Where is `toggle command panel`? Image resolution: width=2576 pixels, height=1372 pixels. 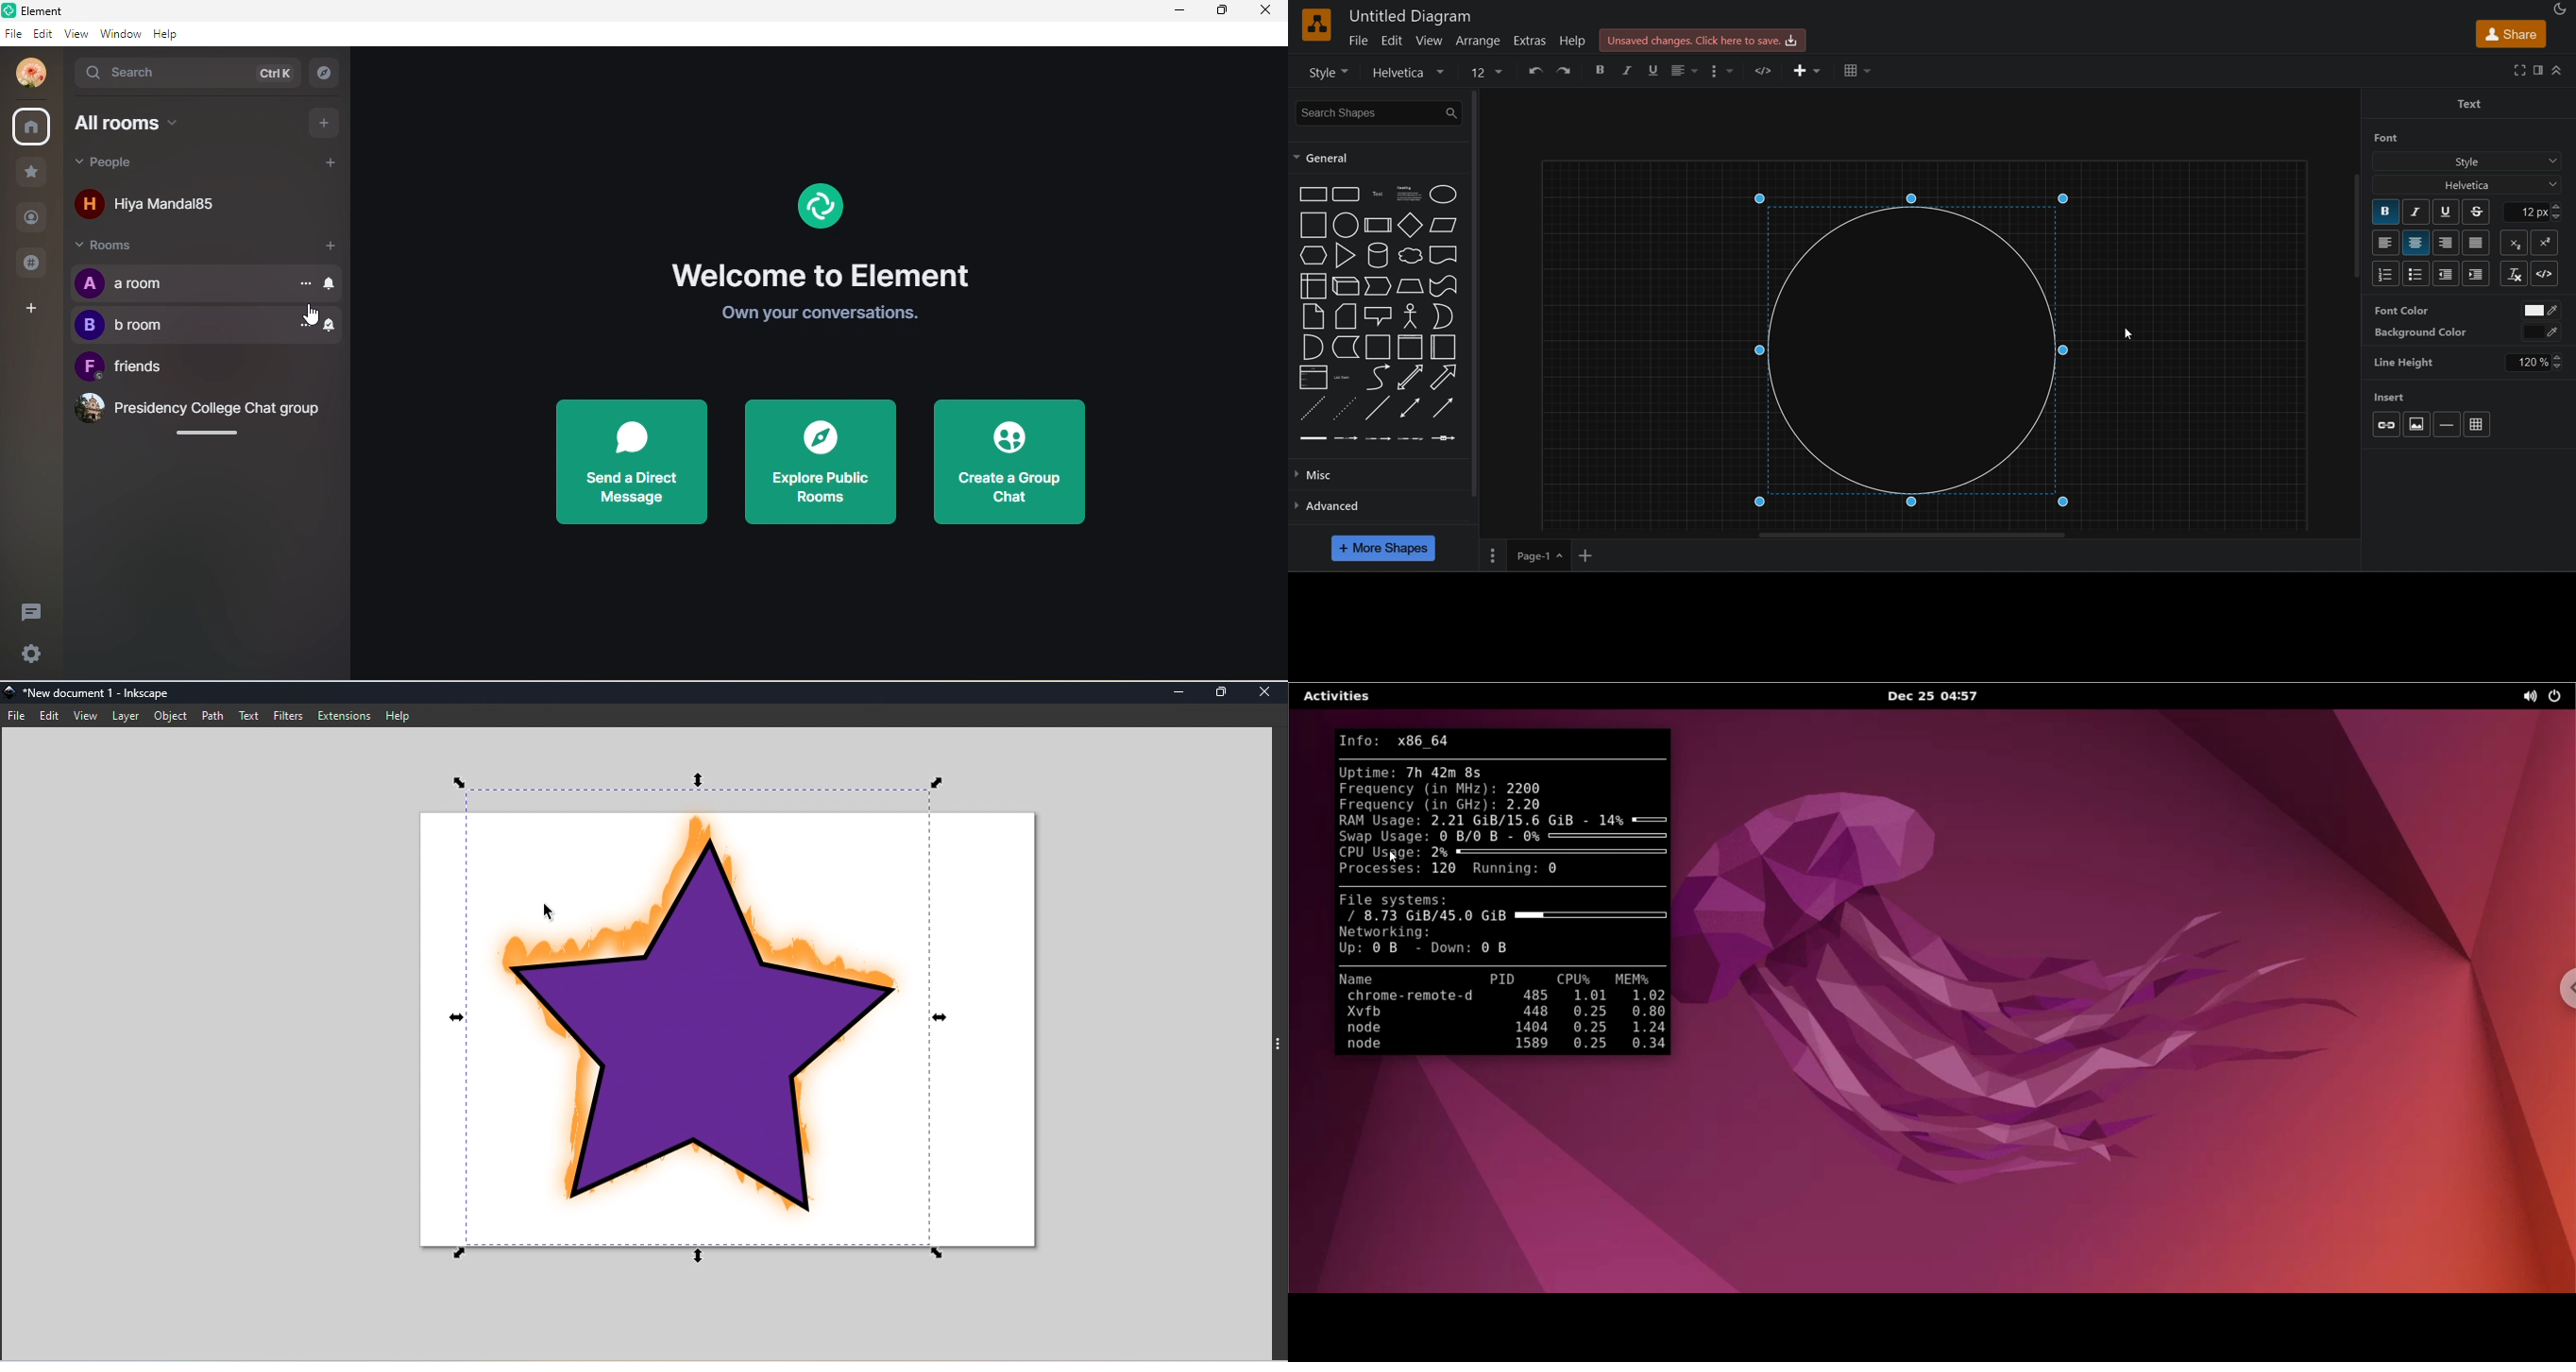
toggle command panel is located at coordinates (1277, 1041).